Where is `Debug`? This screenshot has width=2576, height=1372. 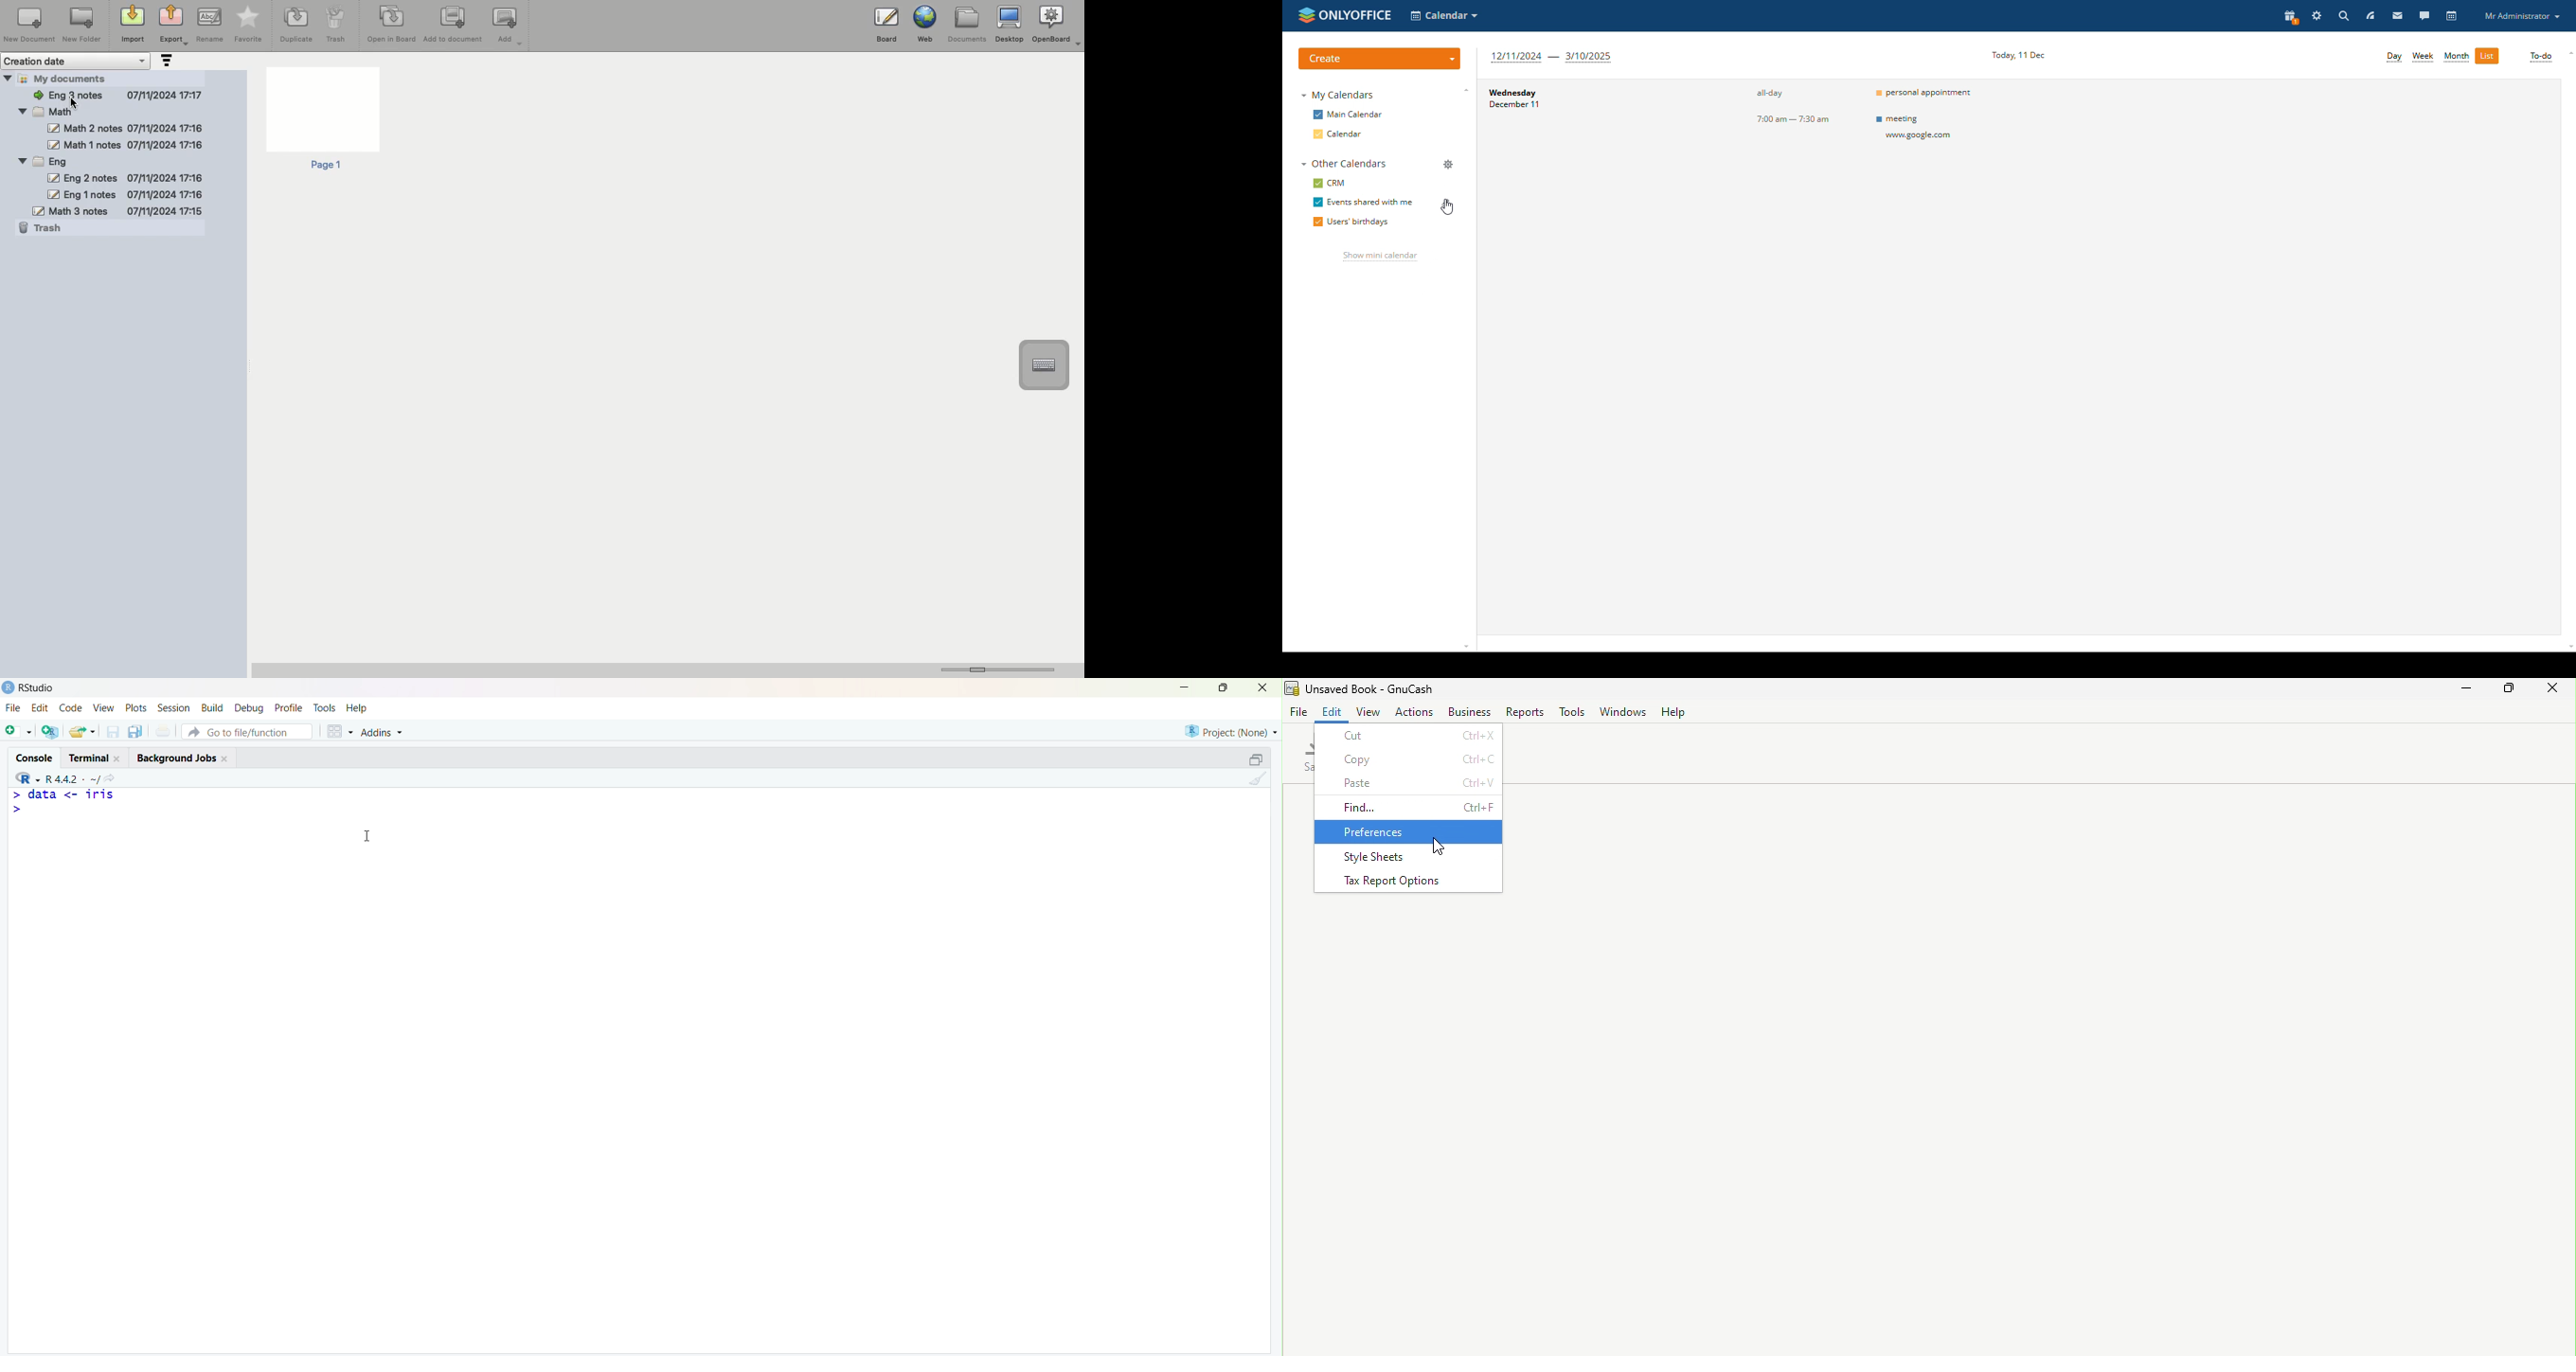 Debug is located at coordinates (250, 707).